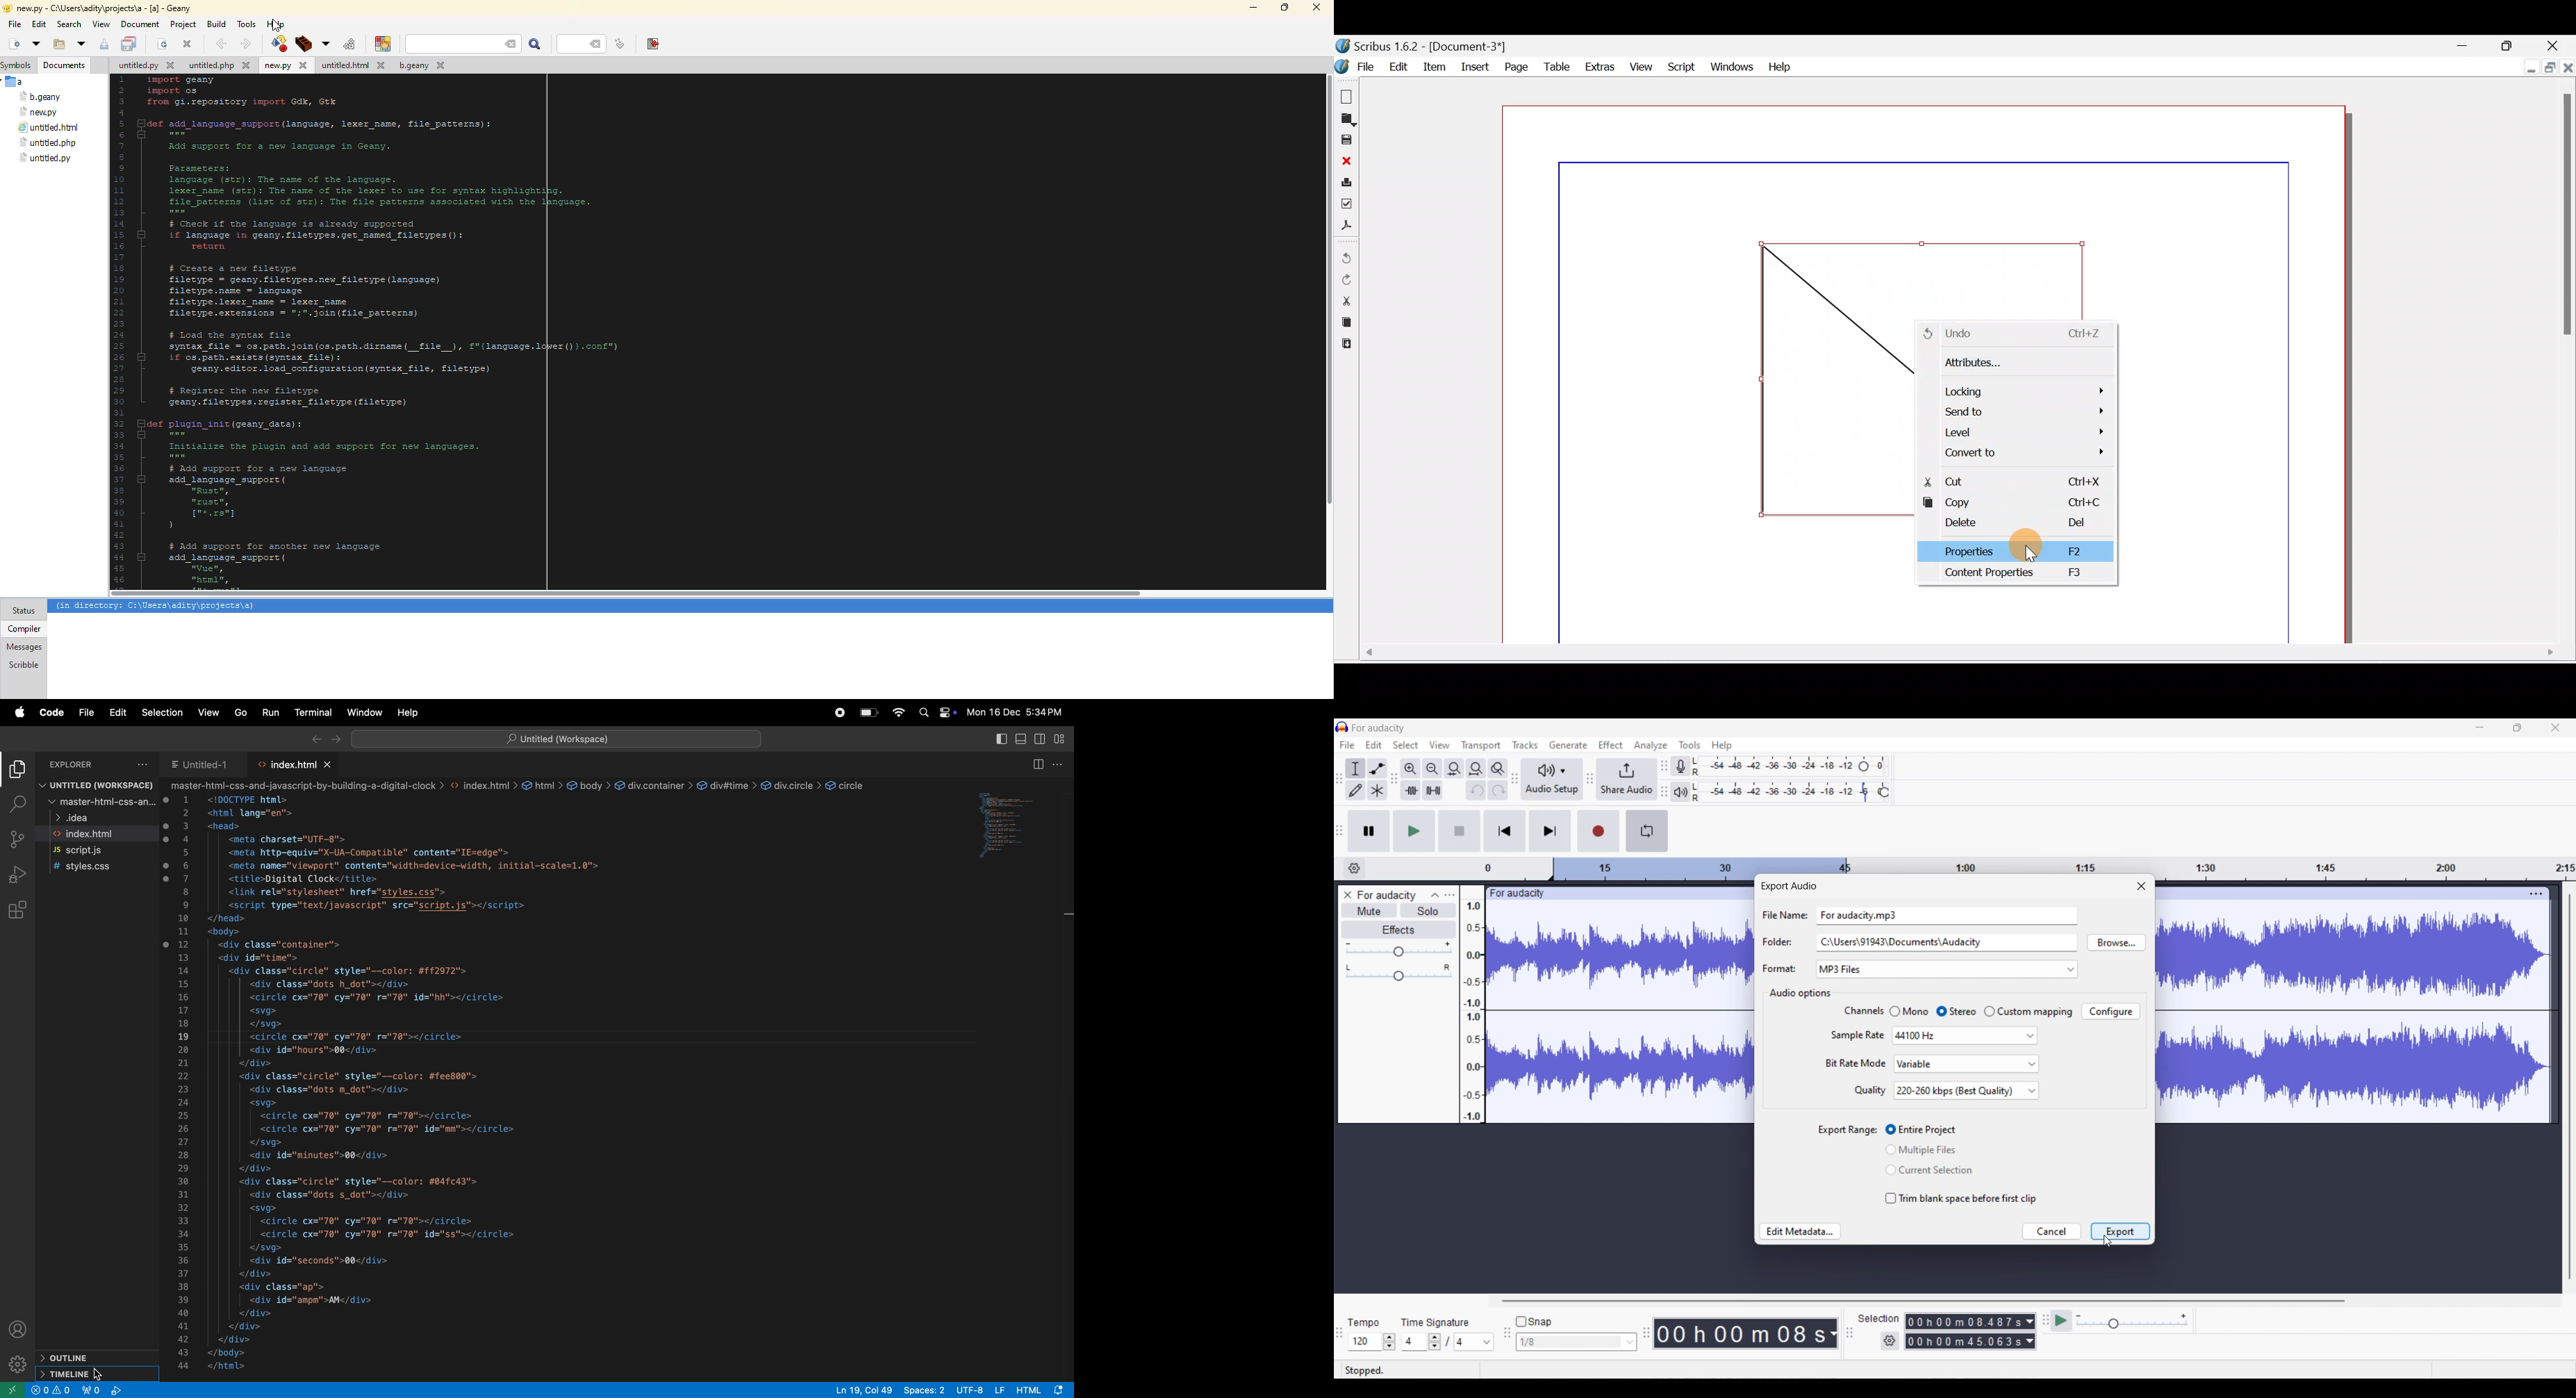  What do you see at coordinates (1784, 942) in the screenshot?
I see `Indicates text box for respective setting options` at bounding box center [1784, 942].